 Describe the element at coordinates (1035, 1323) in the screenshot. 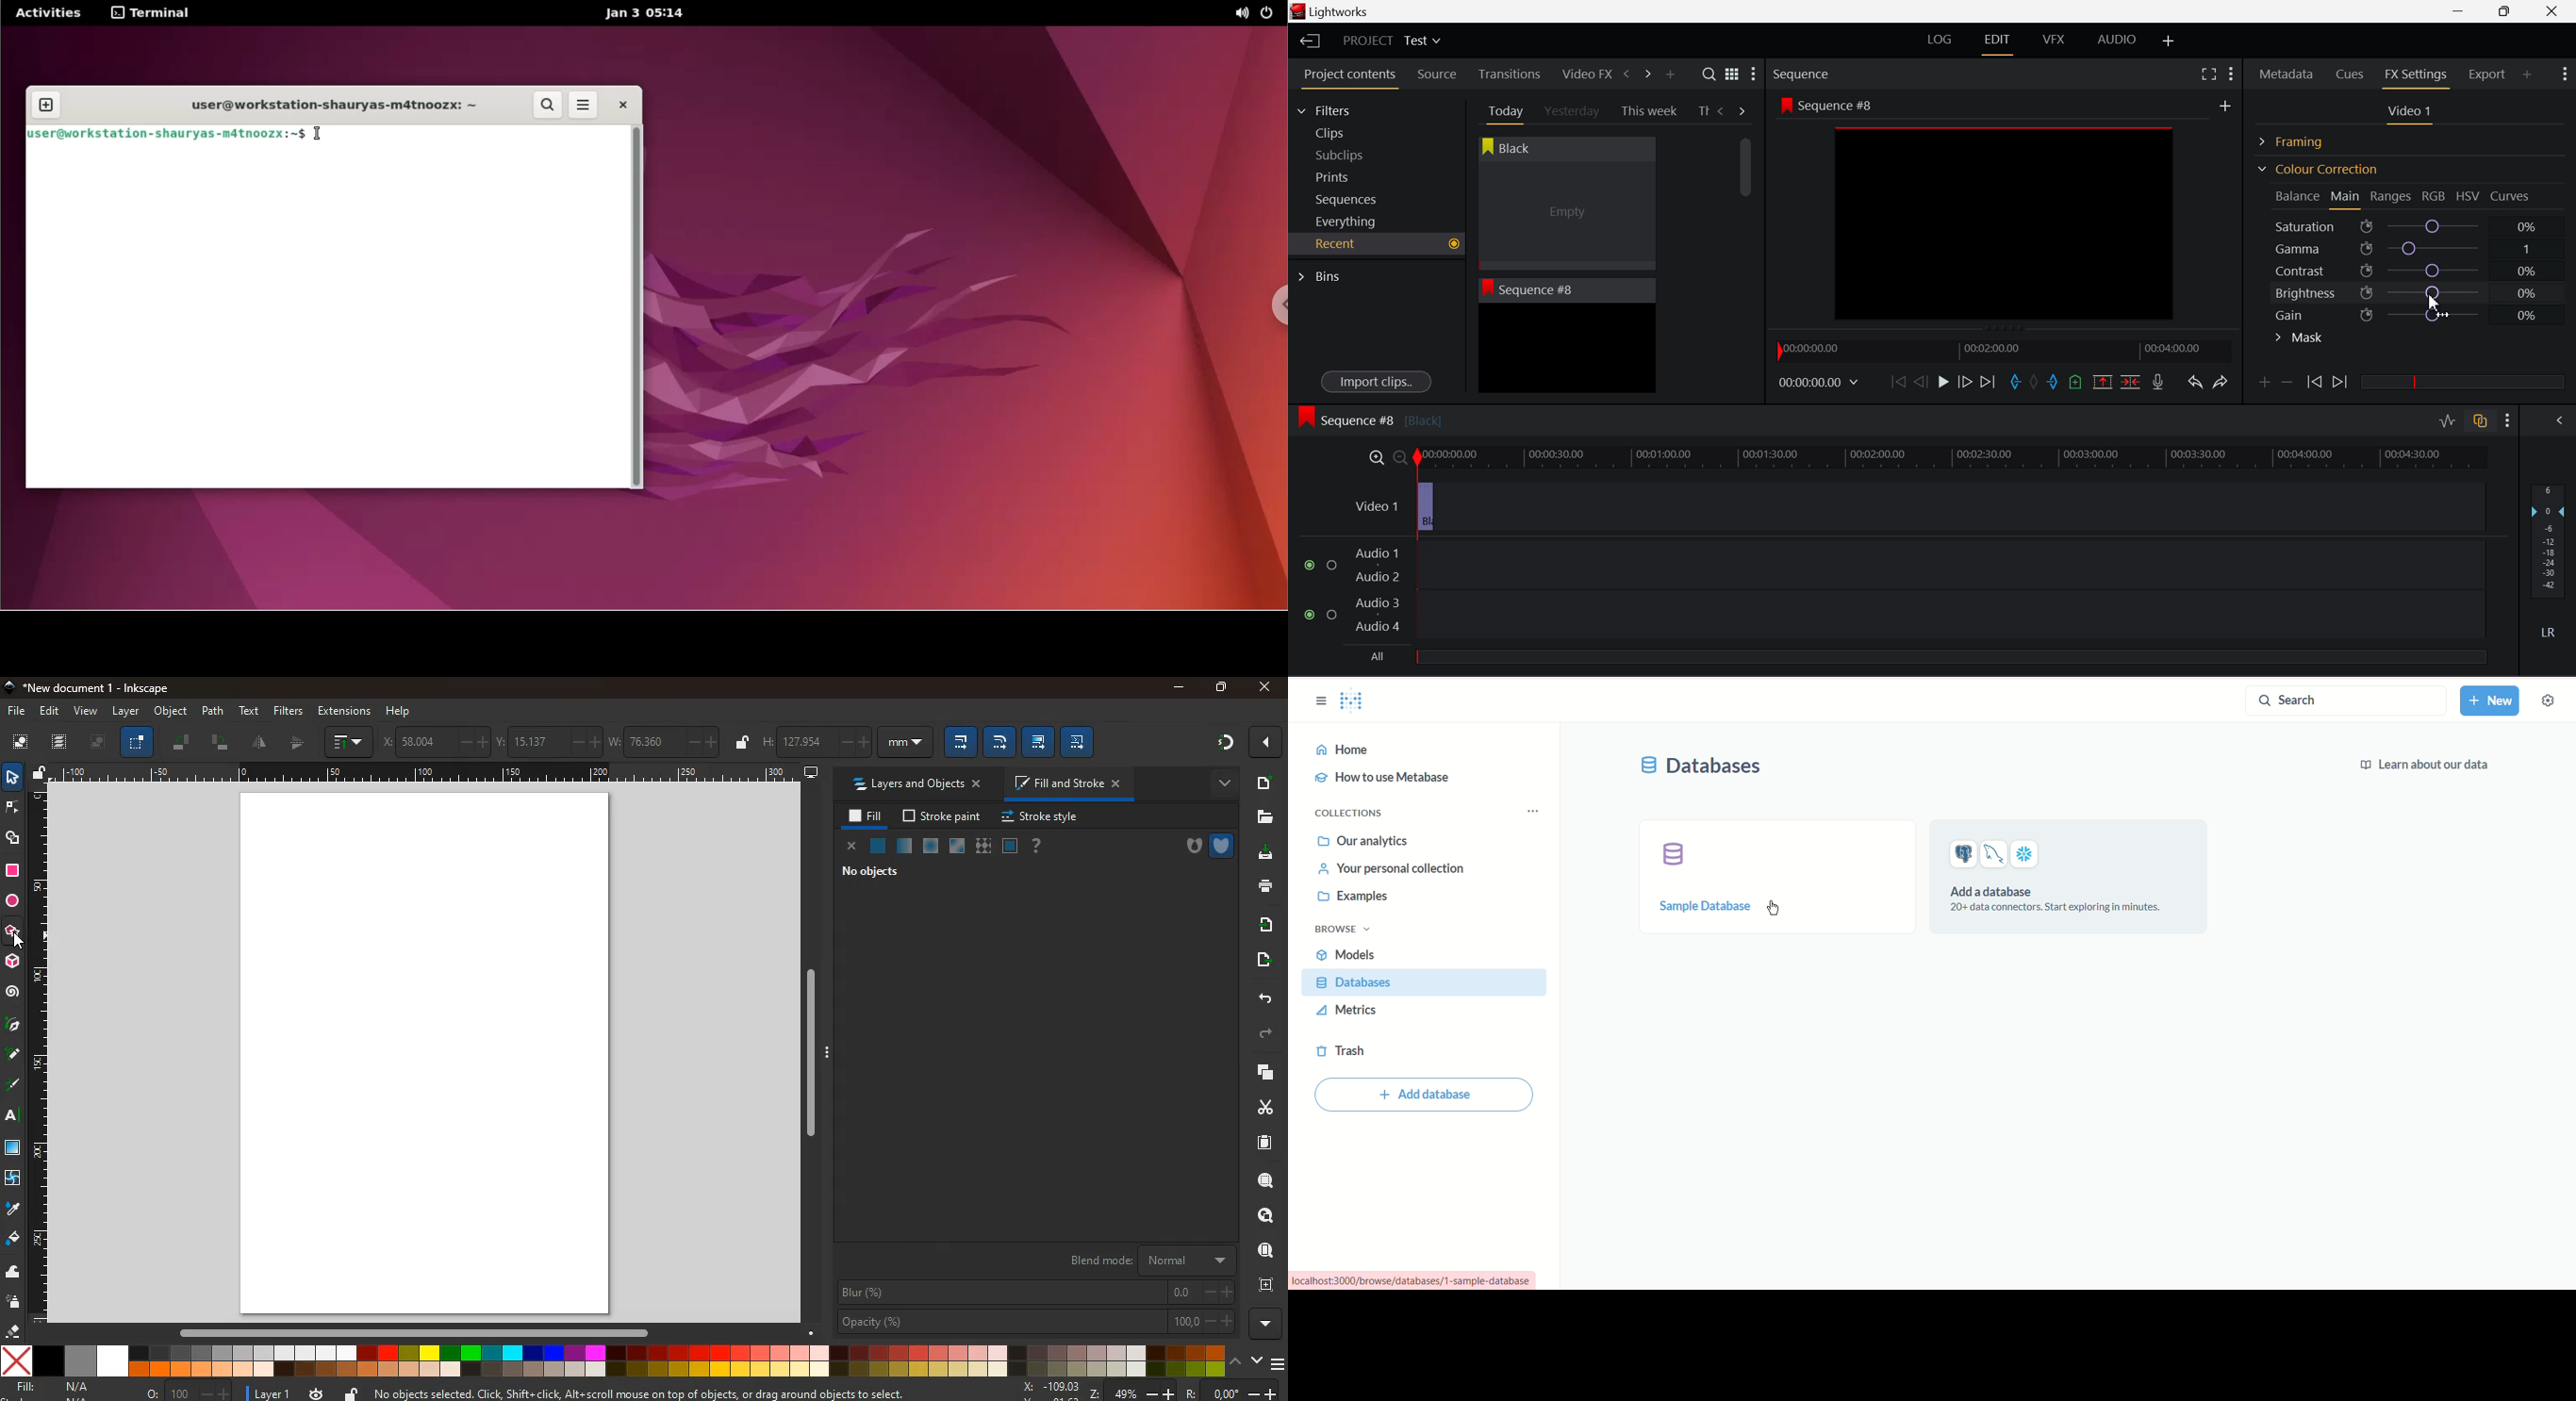

I see `opacity` at that location.